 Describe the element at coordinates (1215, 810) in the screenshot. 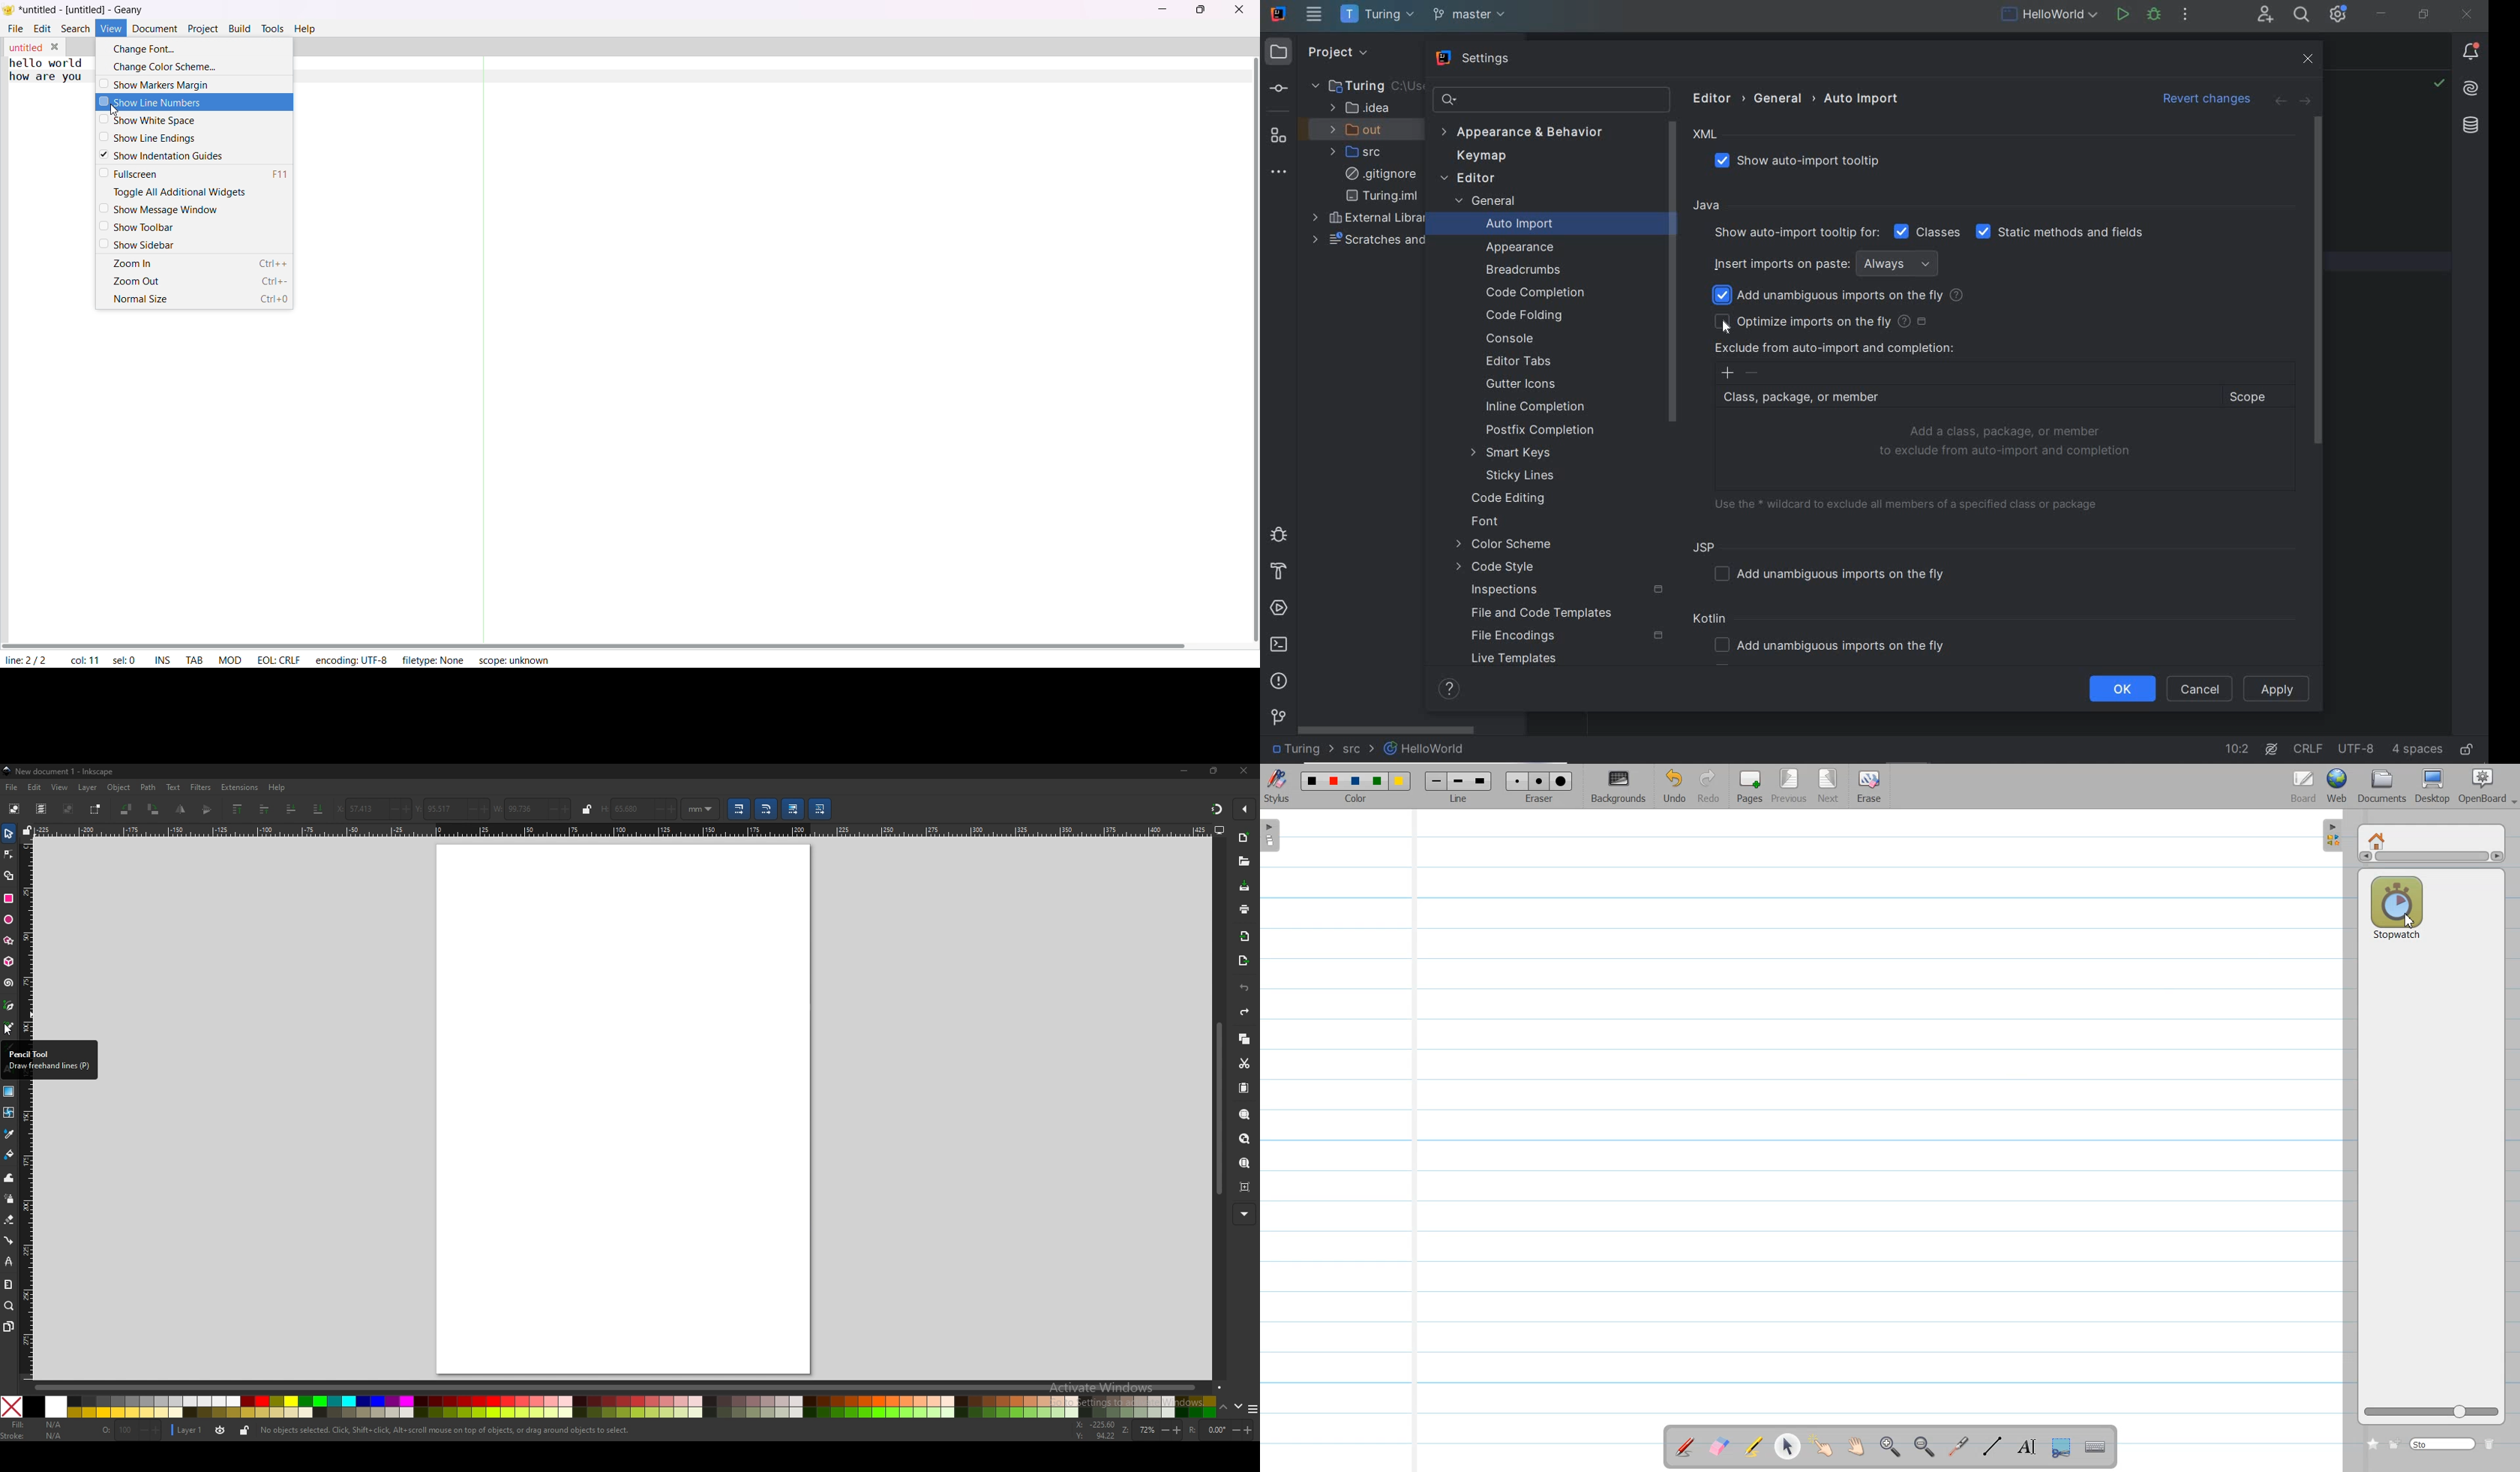

I see `snapping` at that location.